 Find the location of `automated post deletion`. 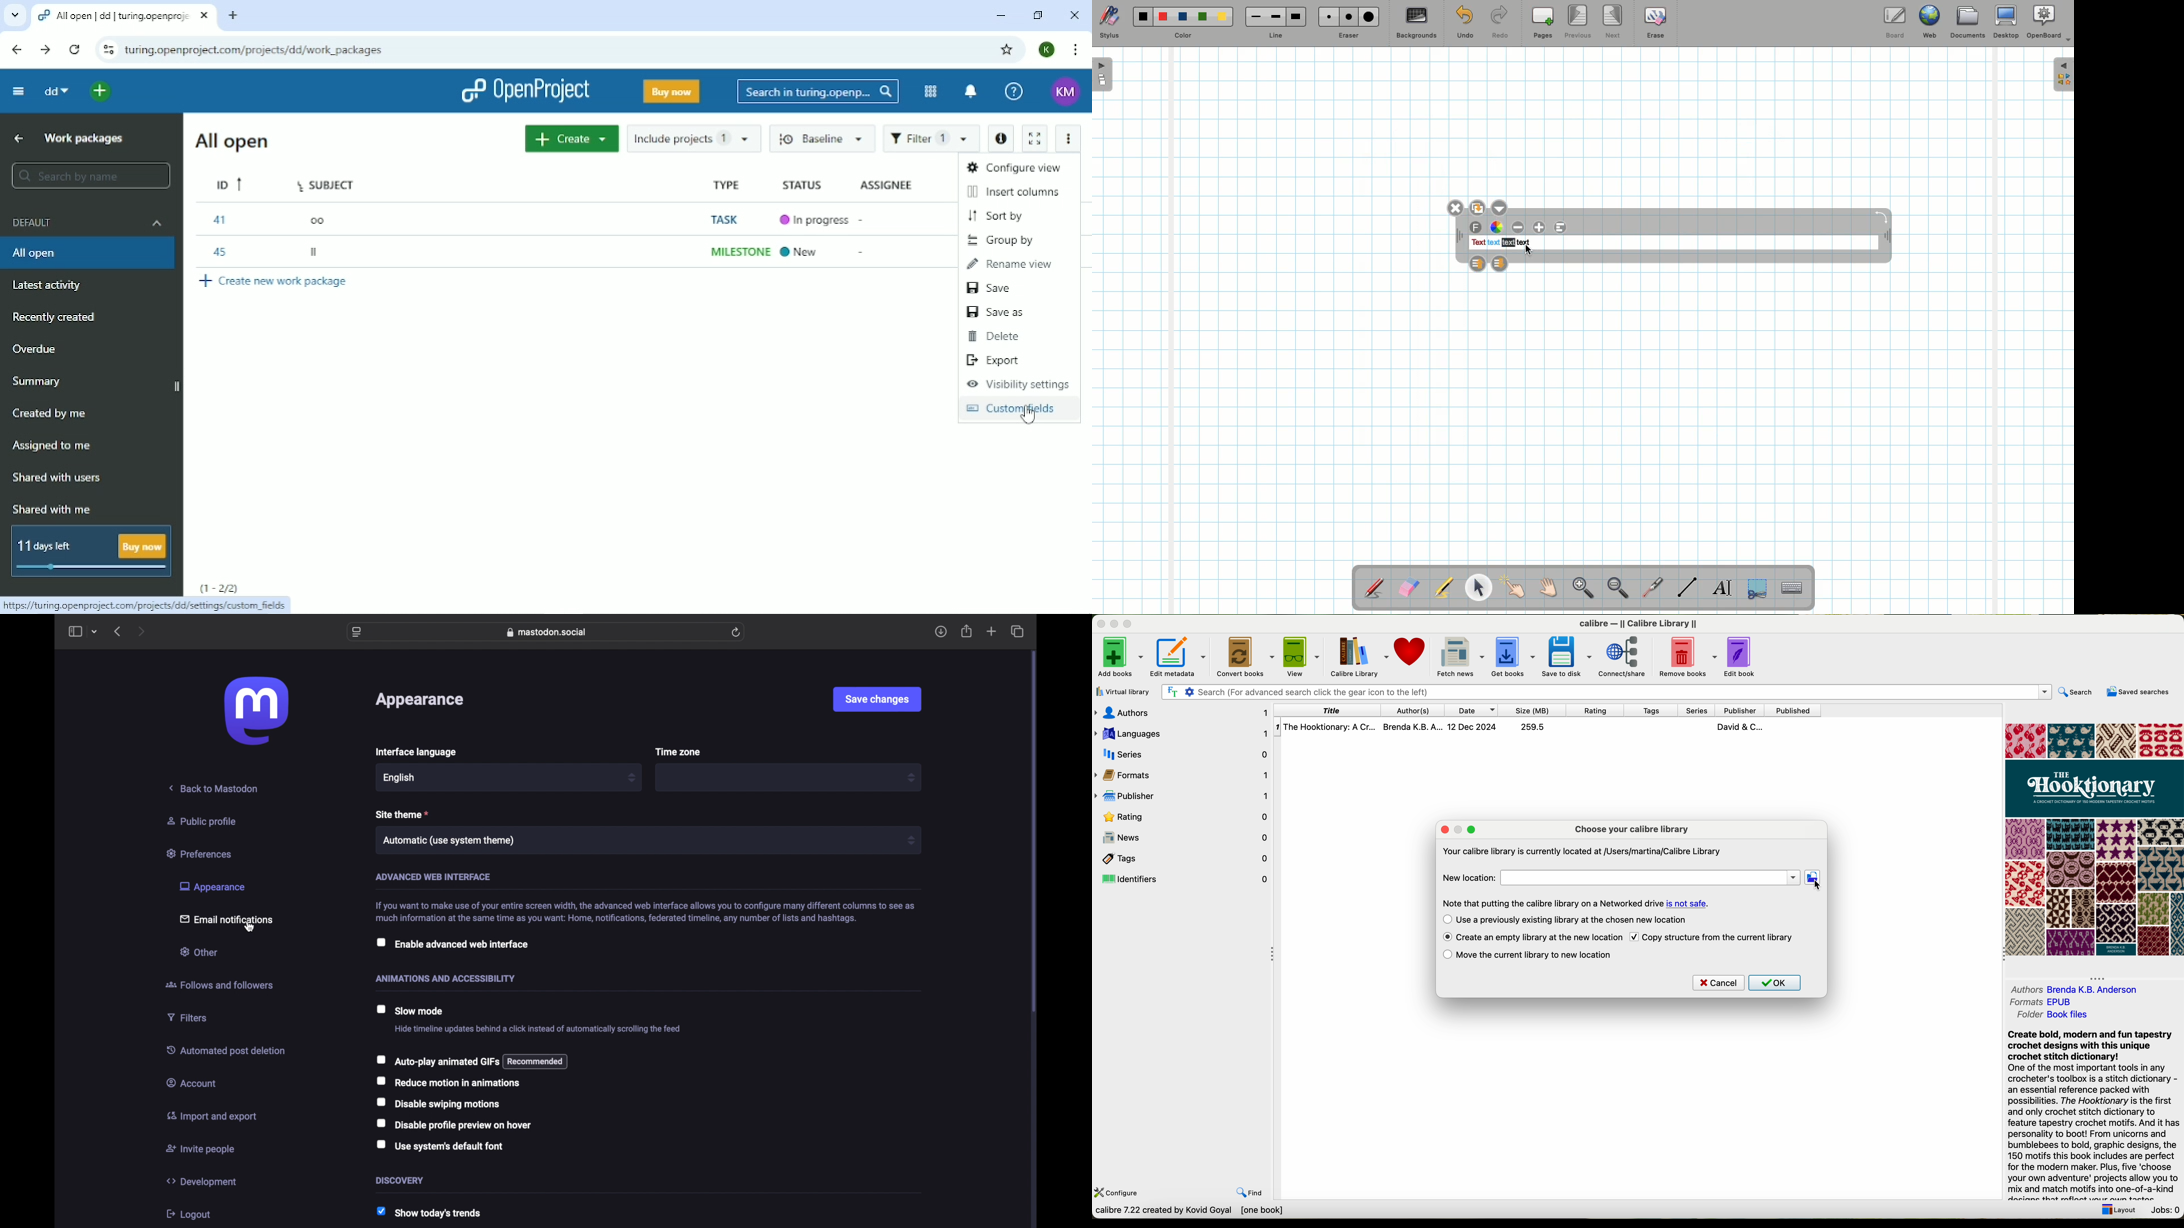

automated post deletion is located at coordinates (226, 1050).